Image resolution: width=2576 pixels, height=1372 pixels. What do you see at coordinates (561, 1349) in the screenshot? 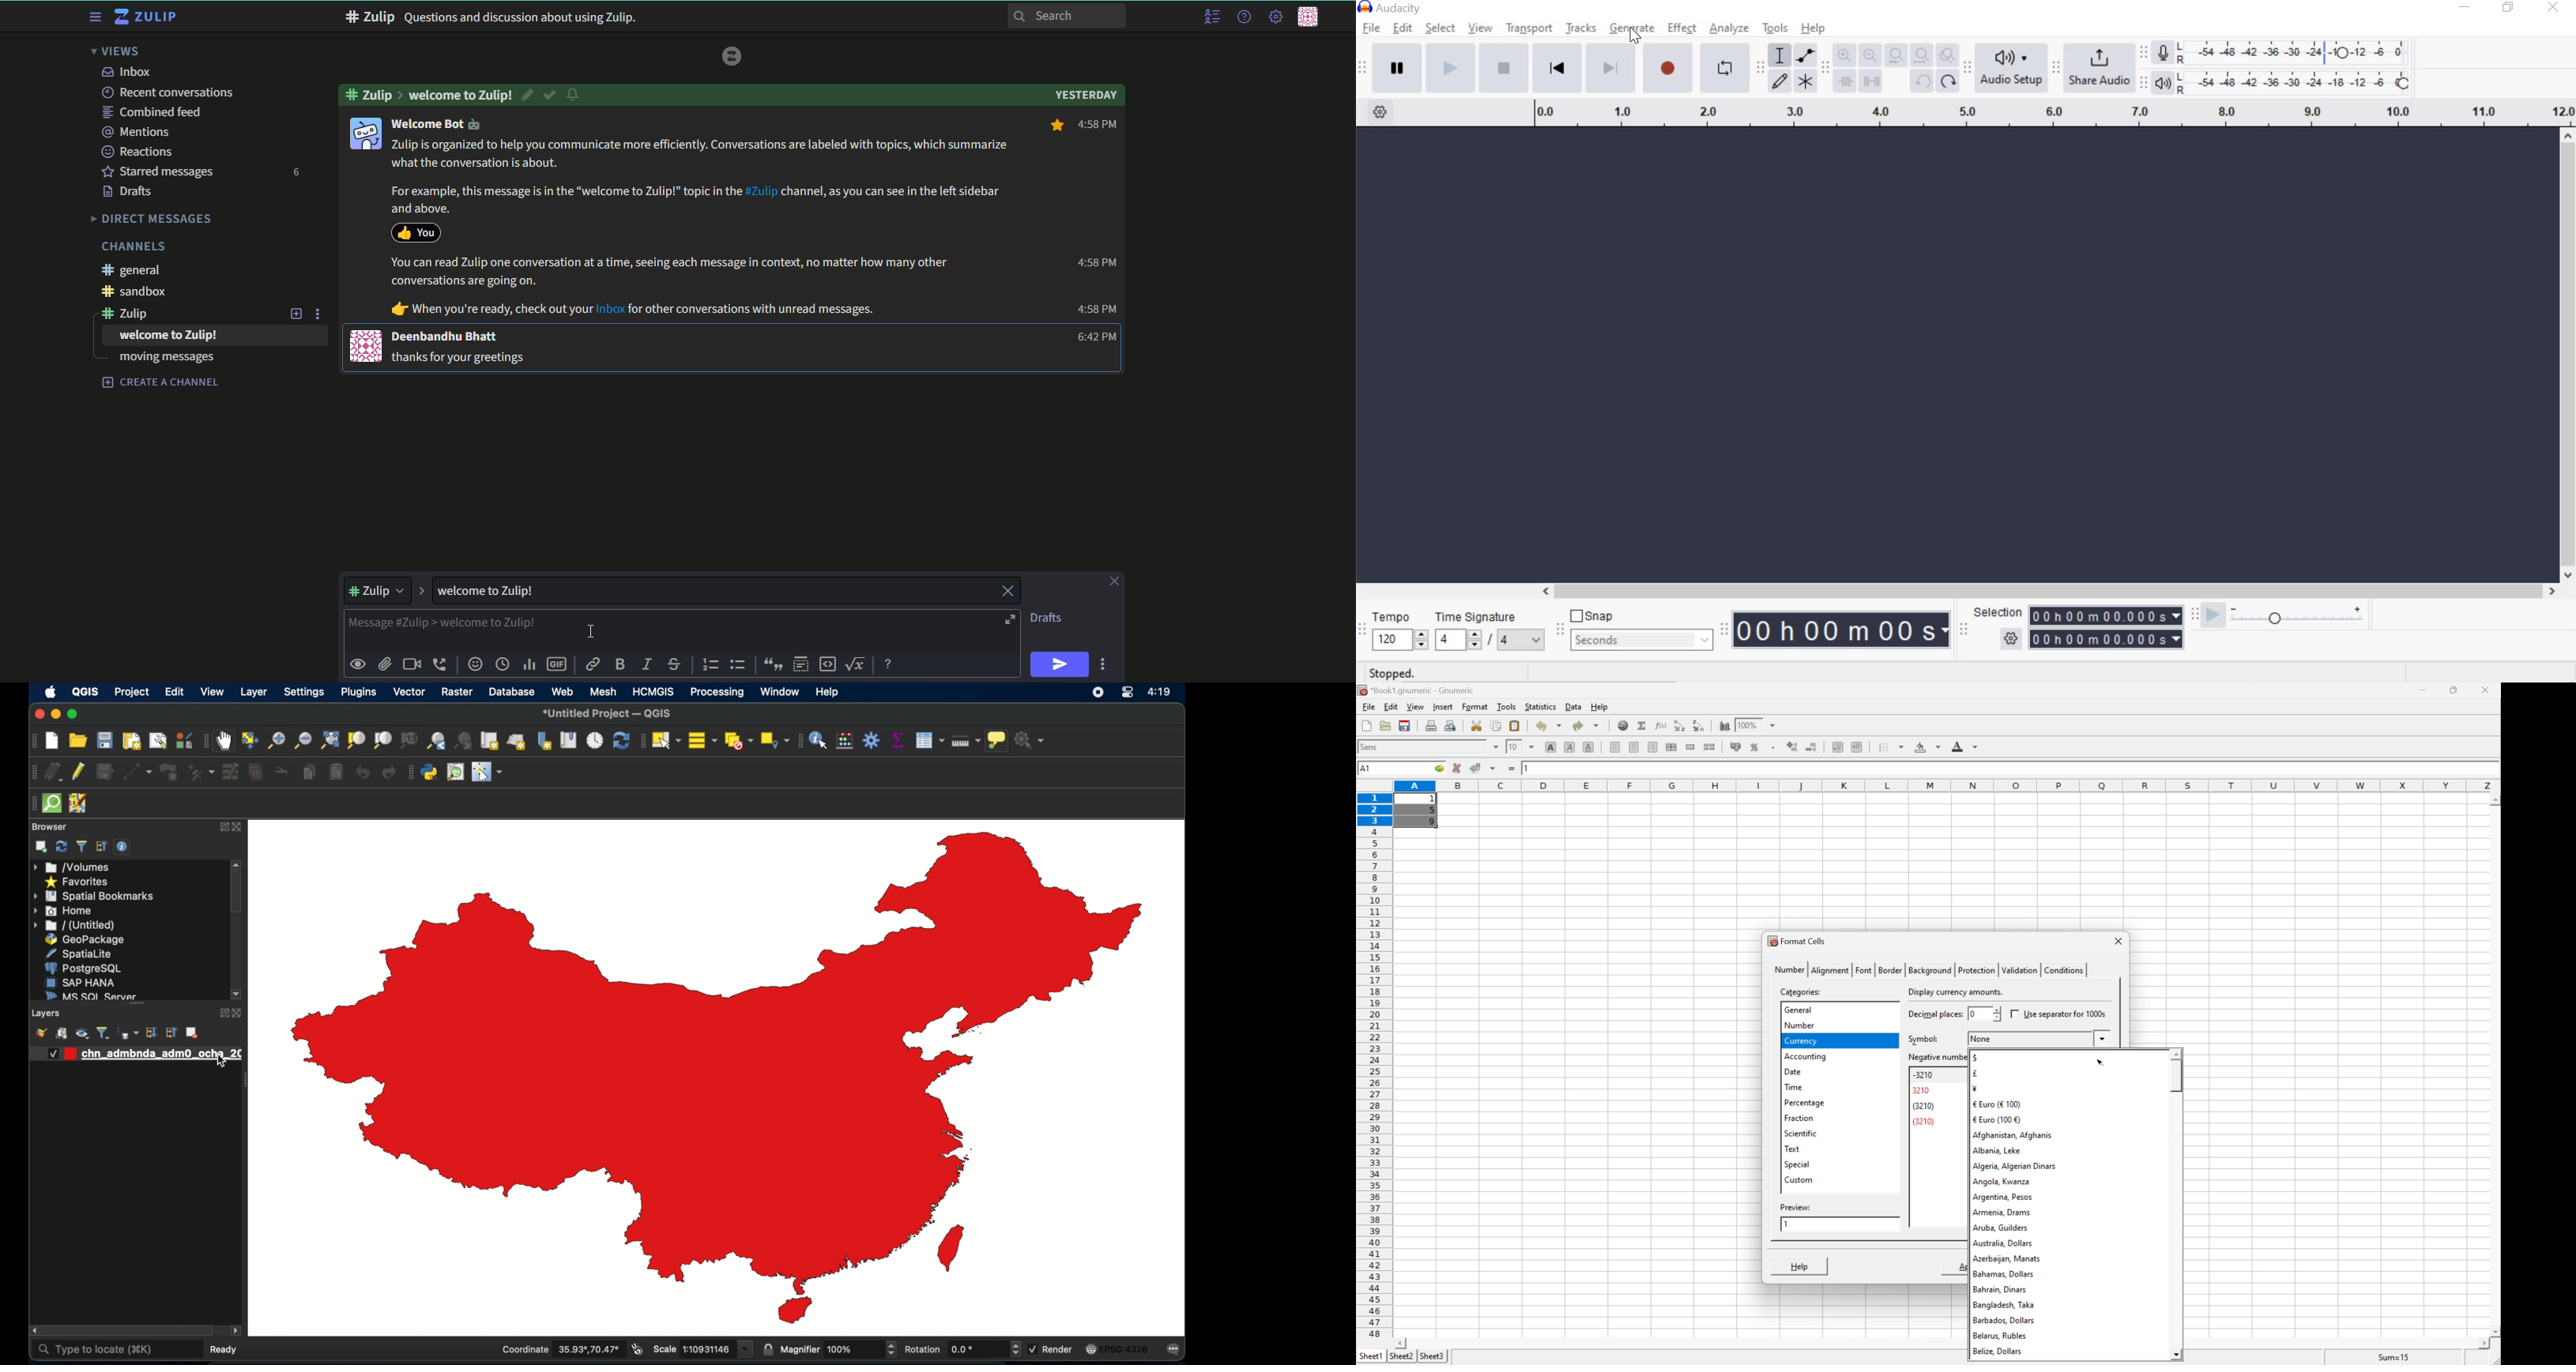
I see `Coordinate 35.93°,70.47°` at bounding box center [561, 1349].